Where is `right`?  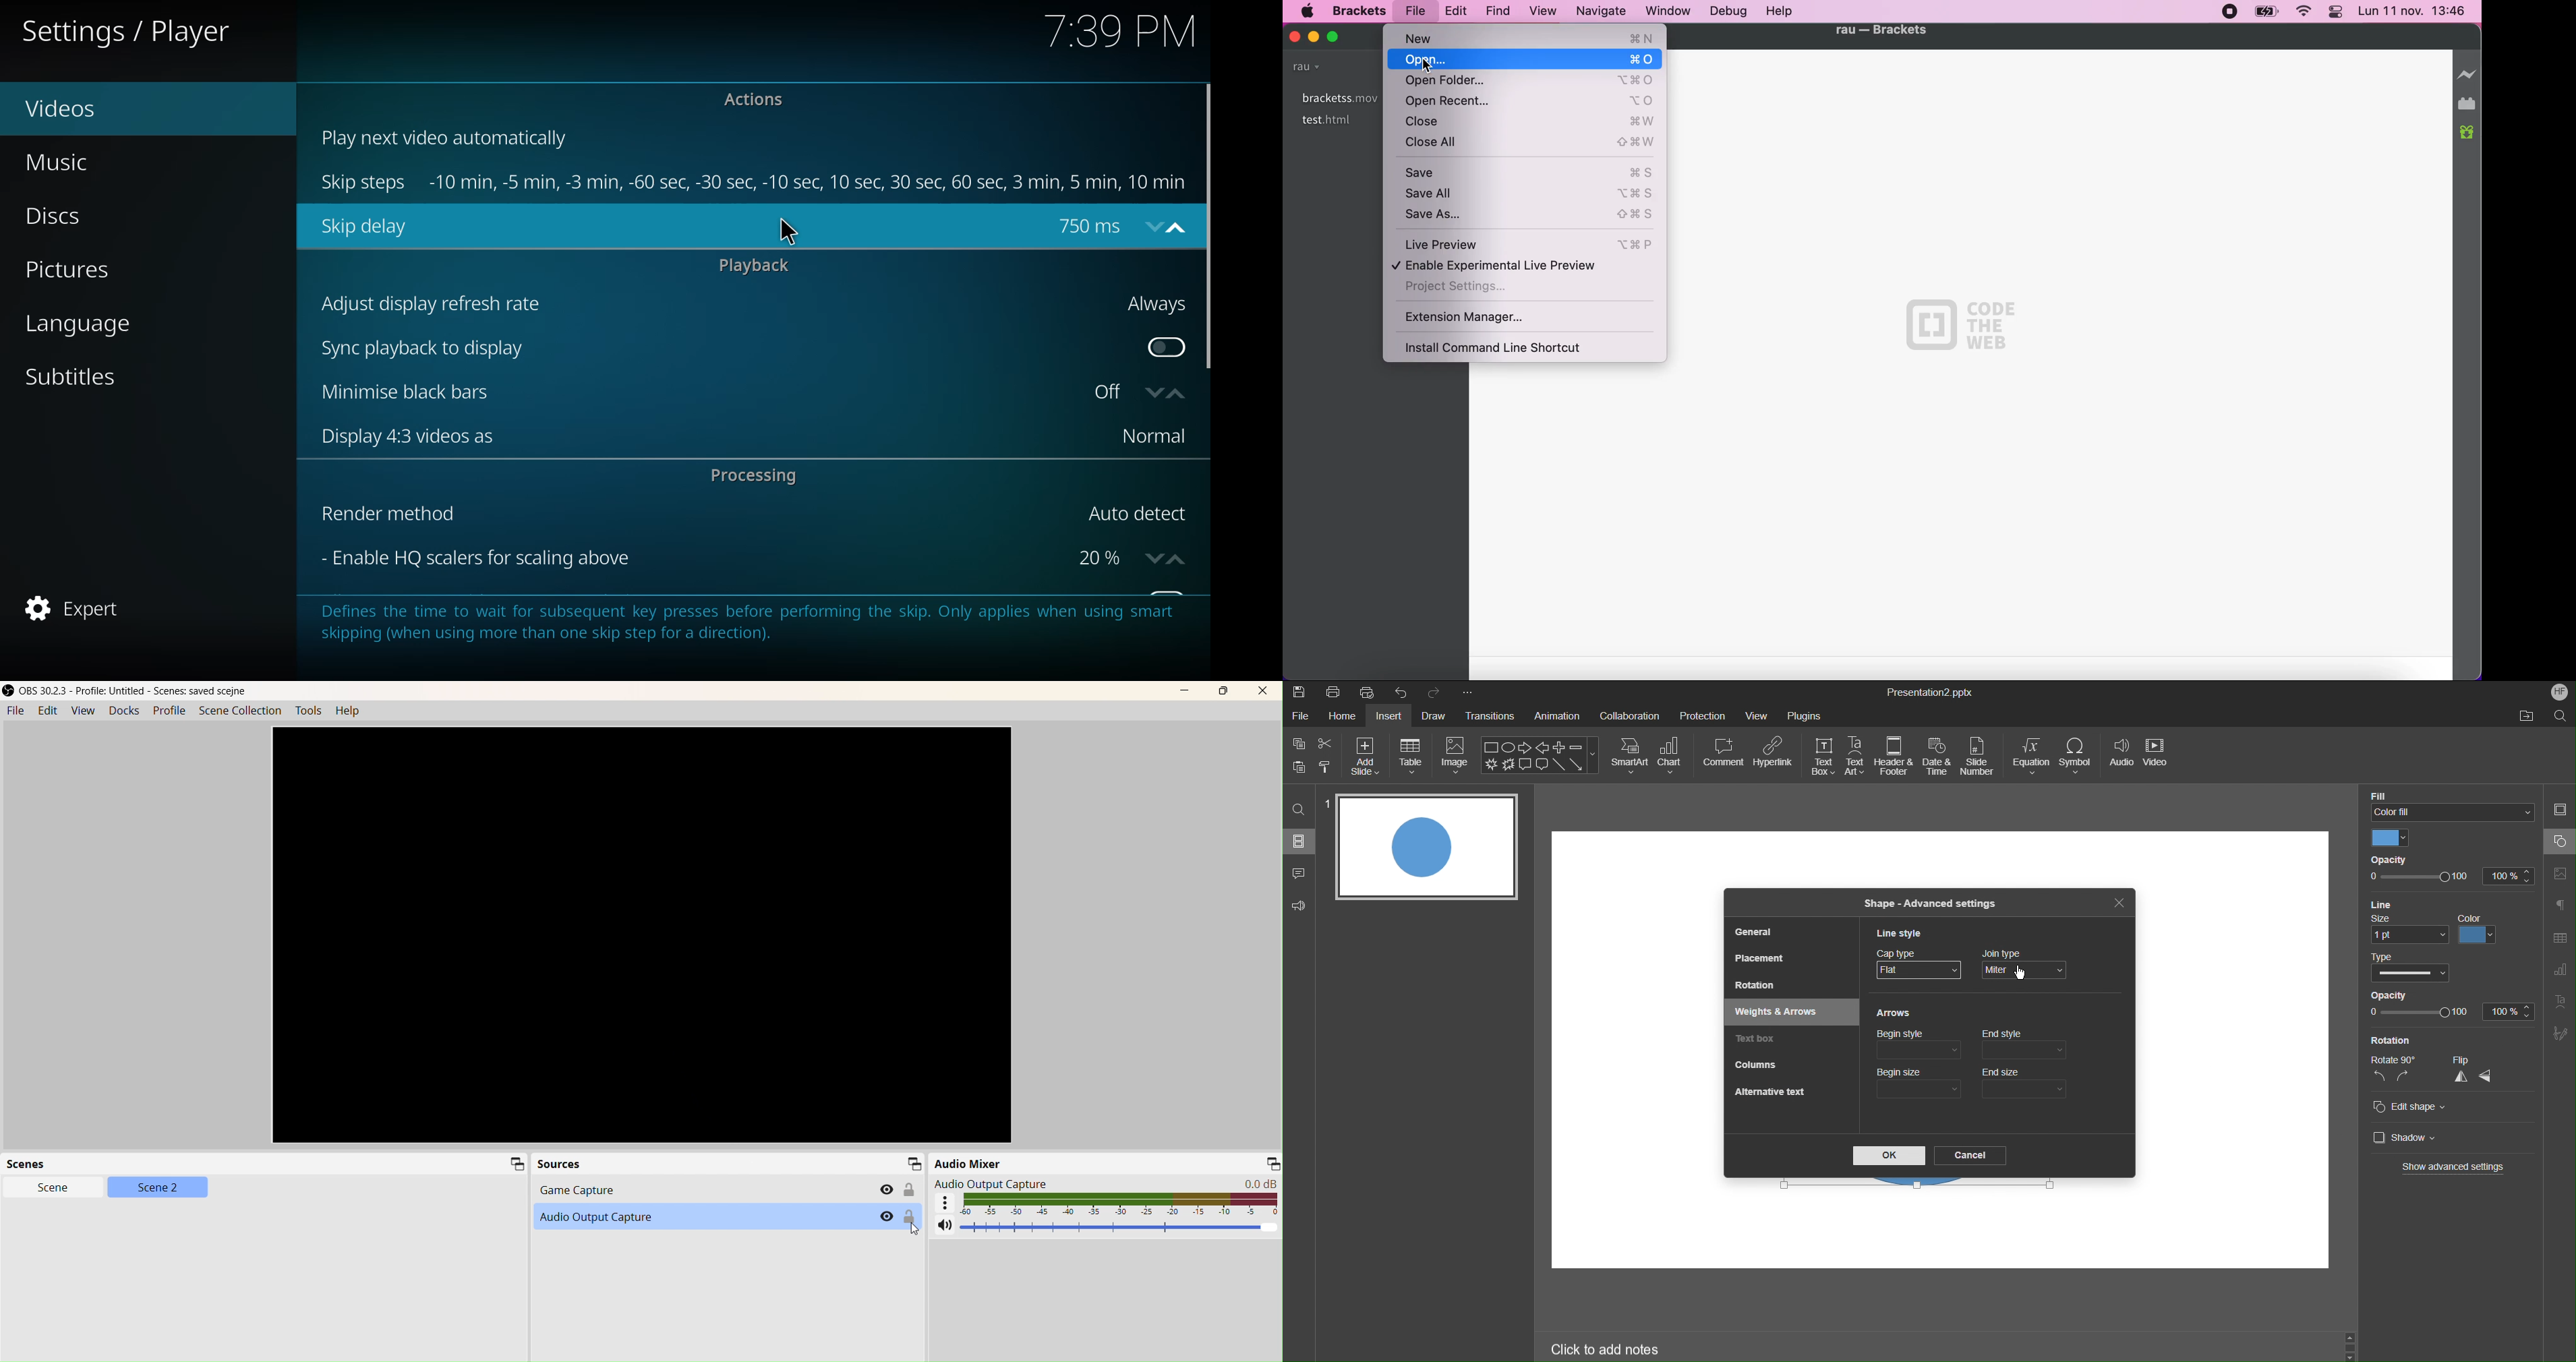
right is located at coordinates (2403, 1077).